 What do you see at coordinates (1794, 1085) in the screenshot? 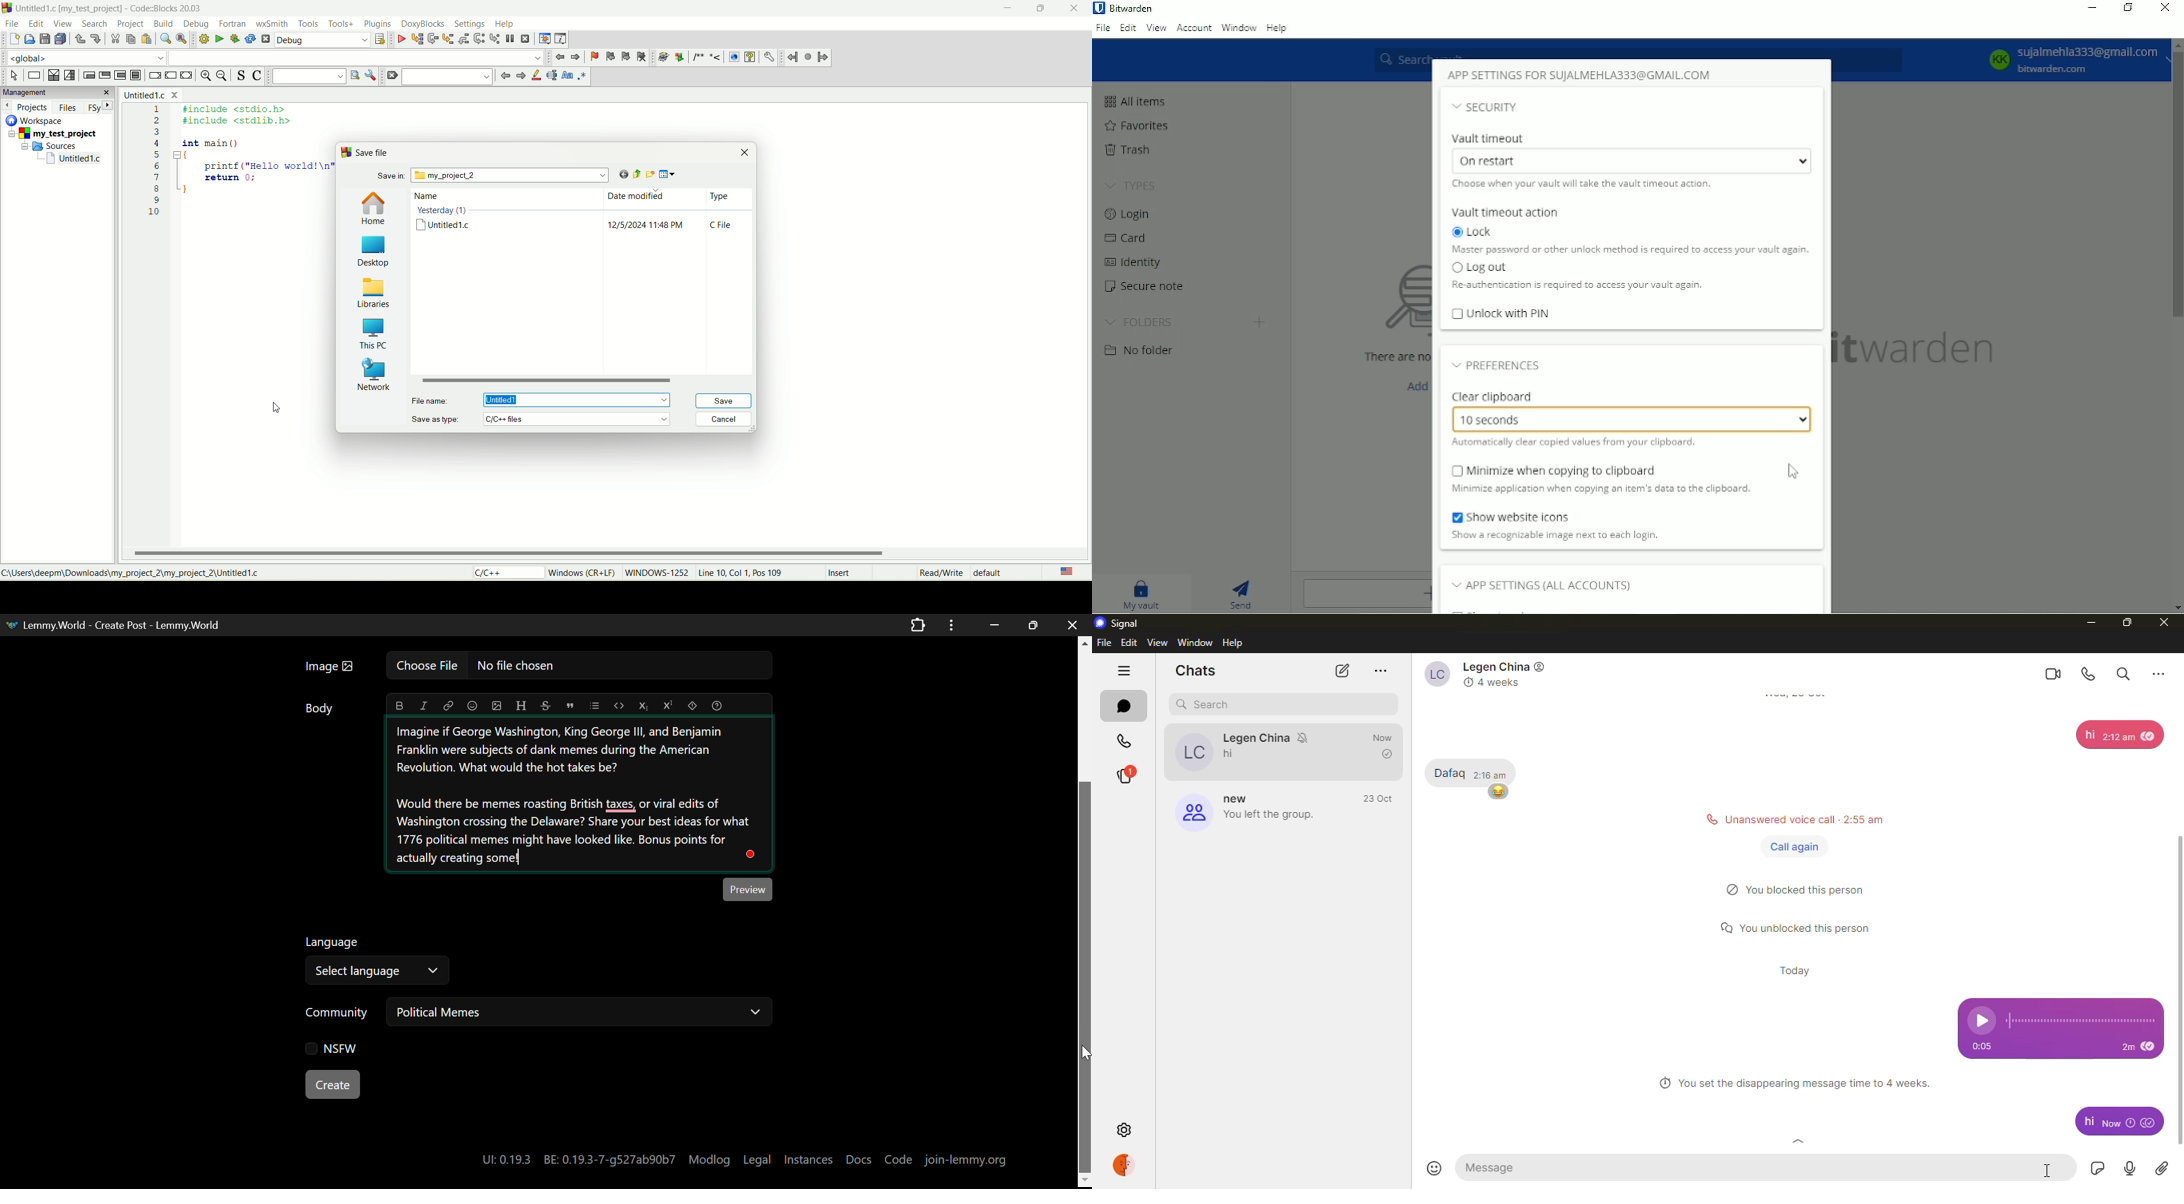
I see `You set the disappearing message time to 4 weeks.` at bounding box center [1794, 1085].